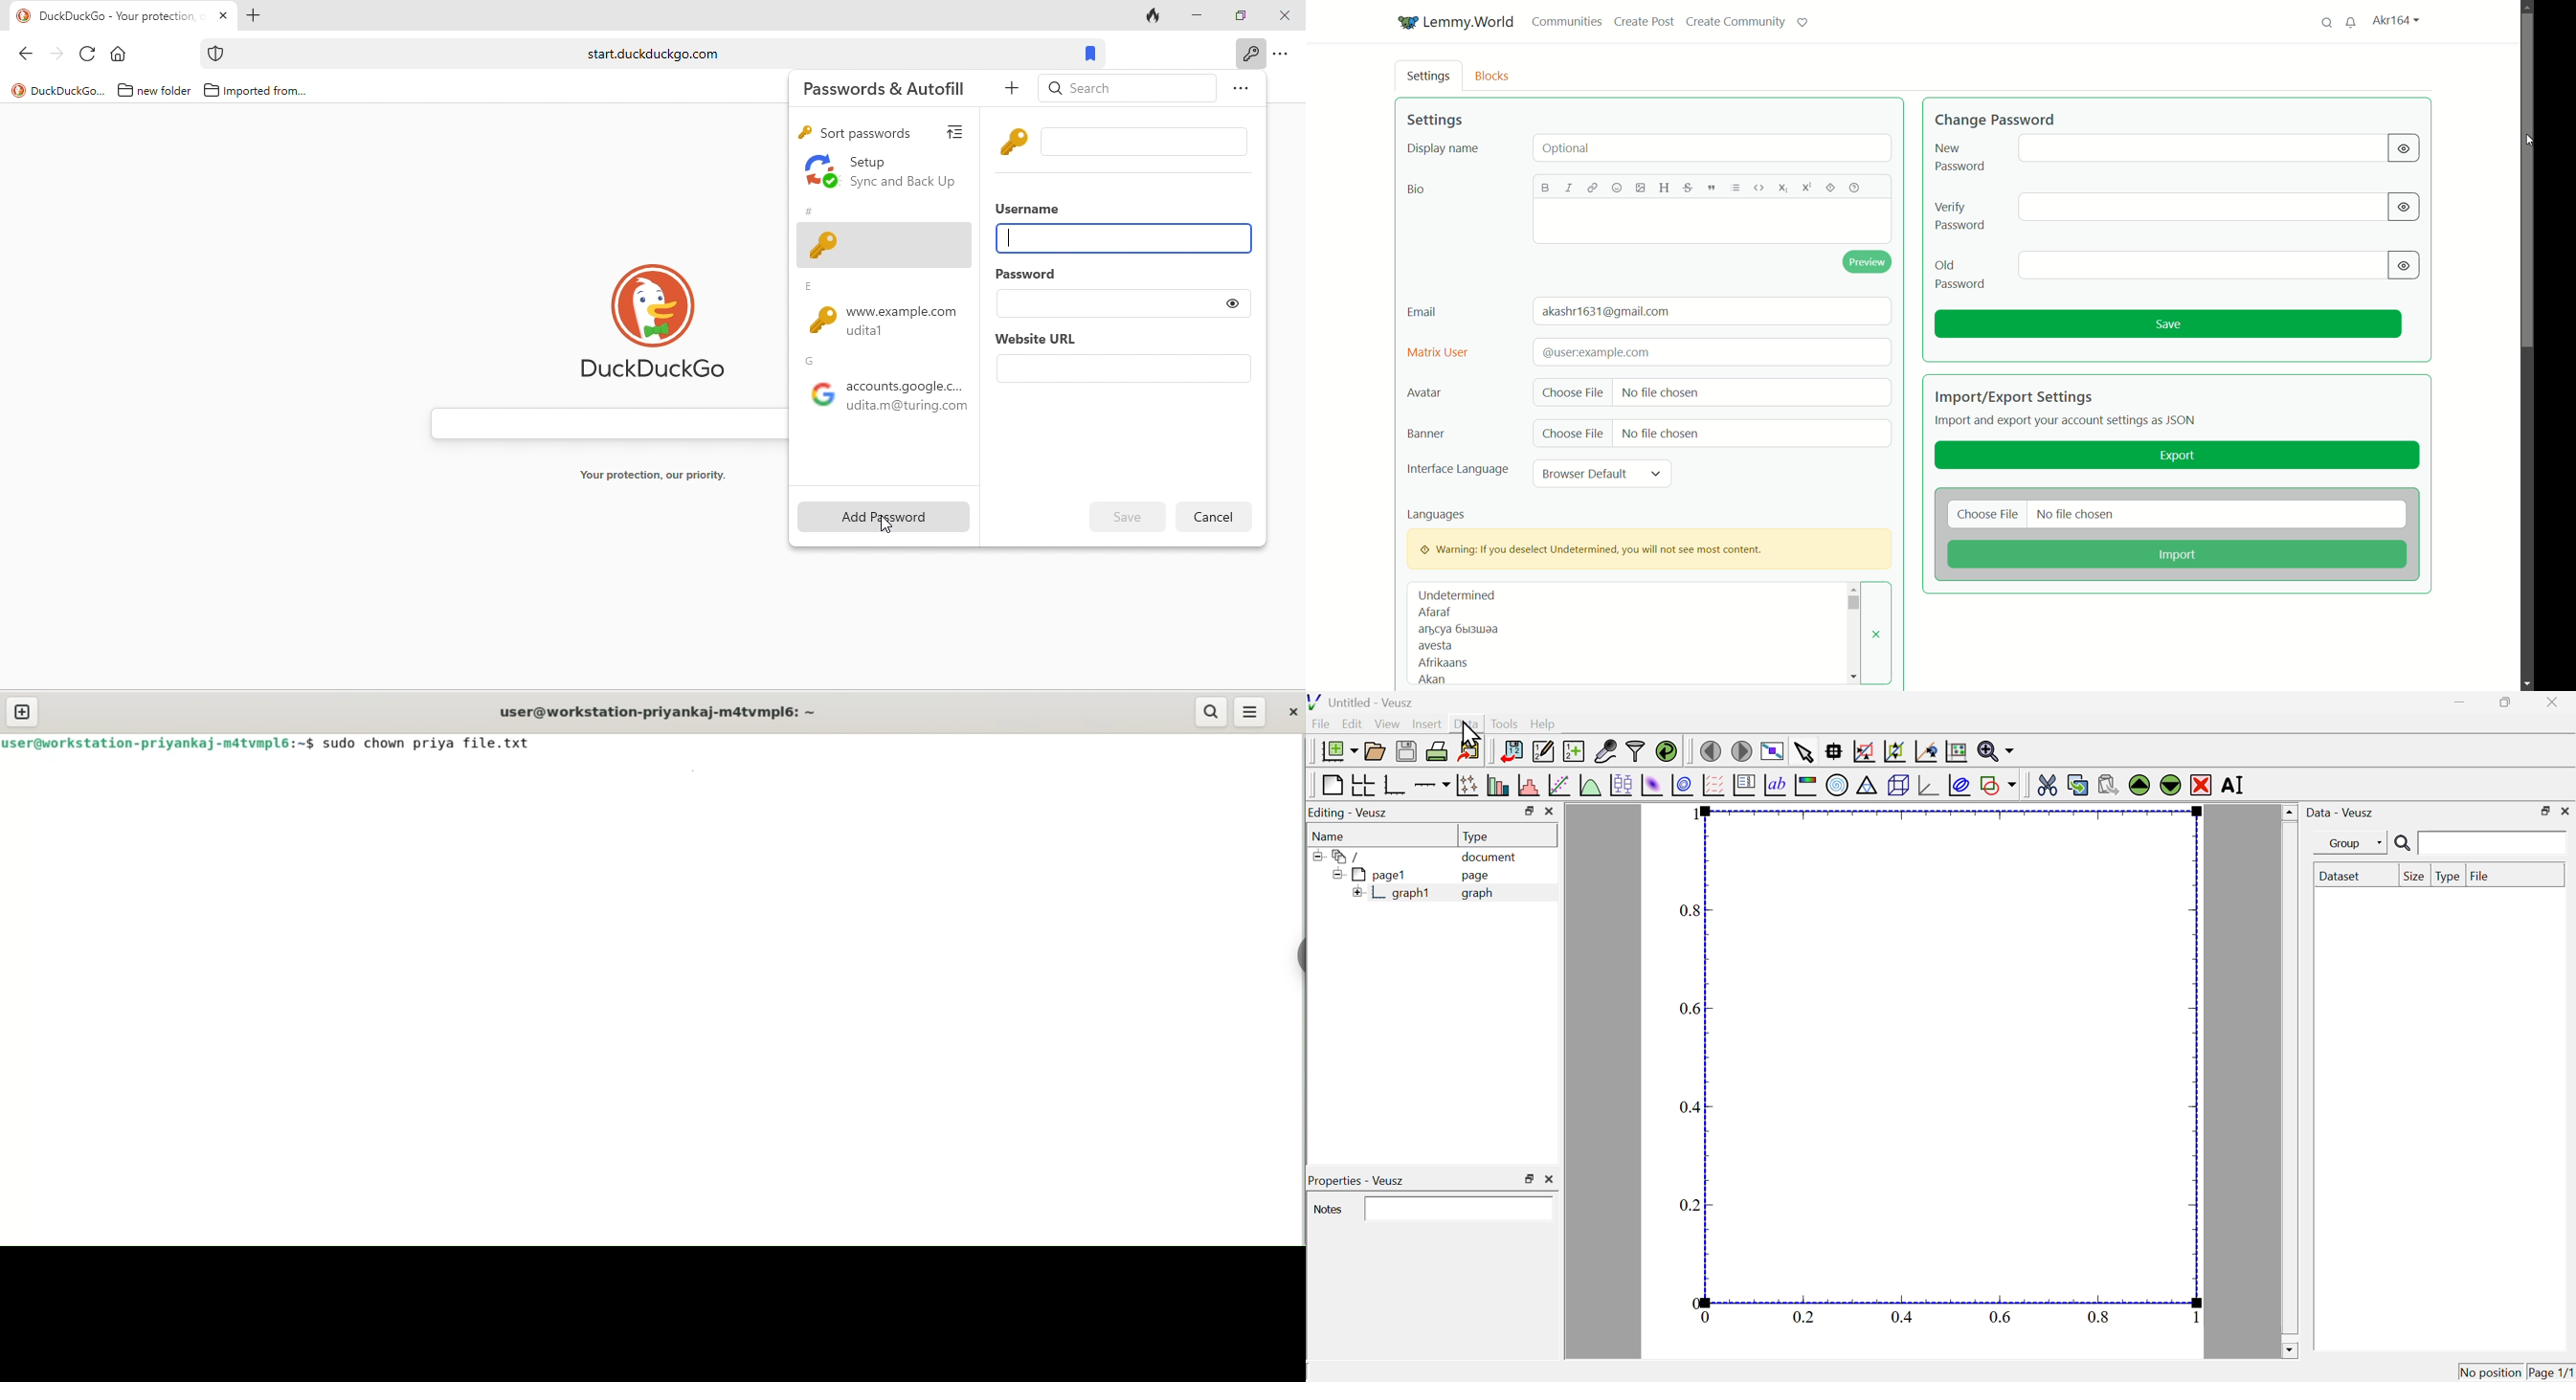 Image resolution: width=2576 pixels, height=1400 pixels. I want to click on support lemmy.world, so click(1803, 22).